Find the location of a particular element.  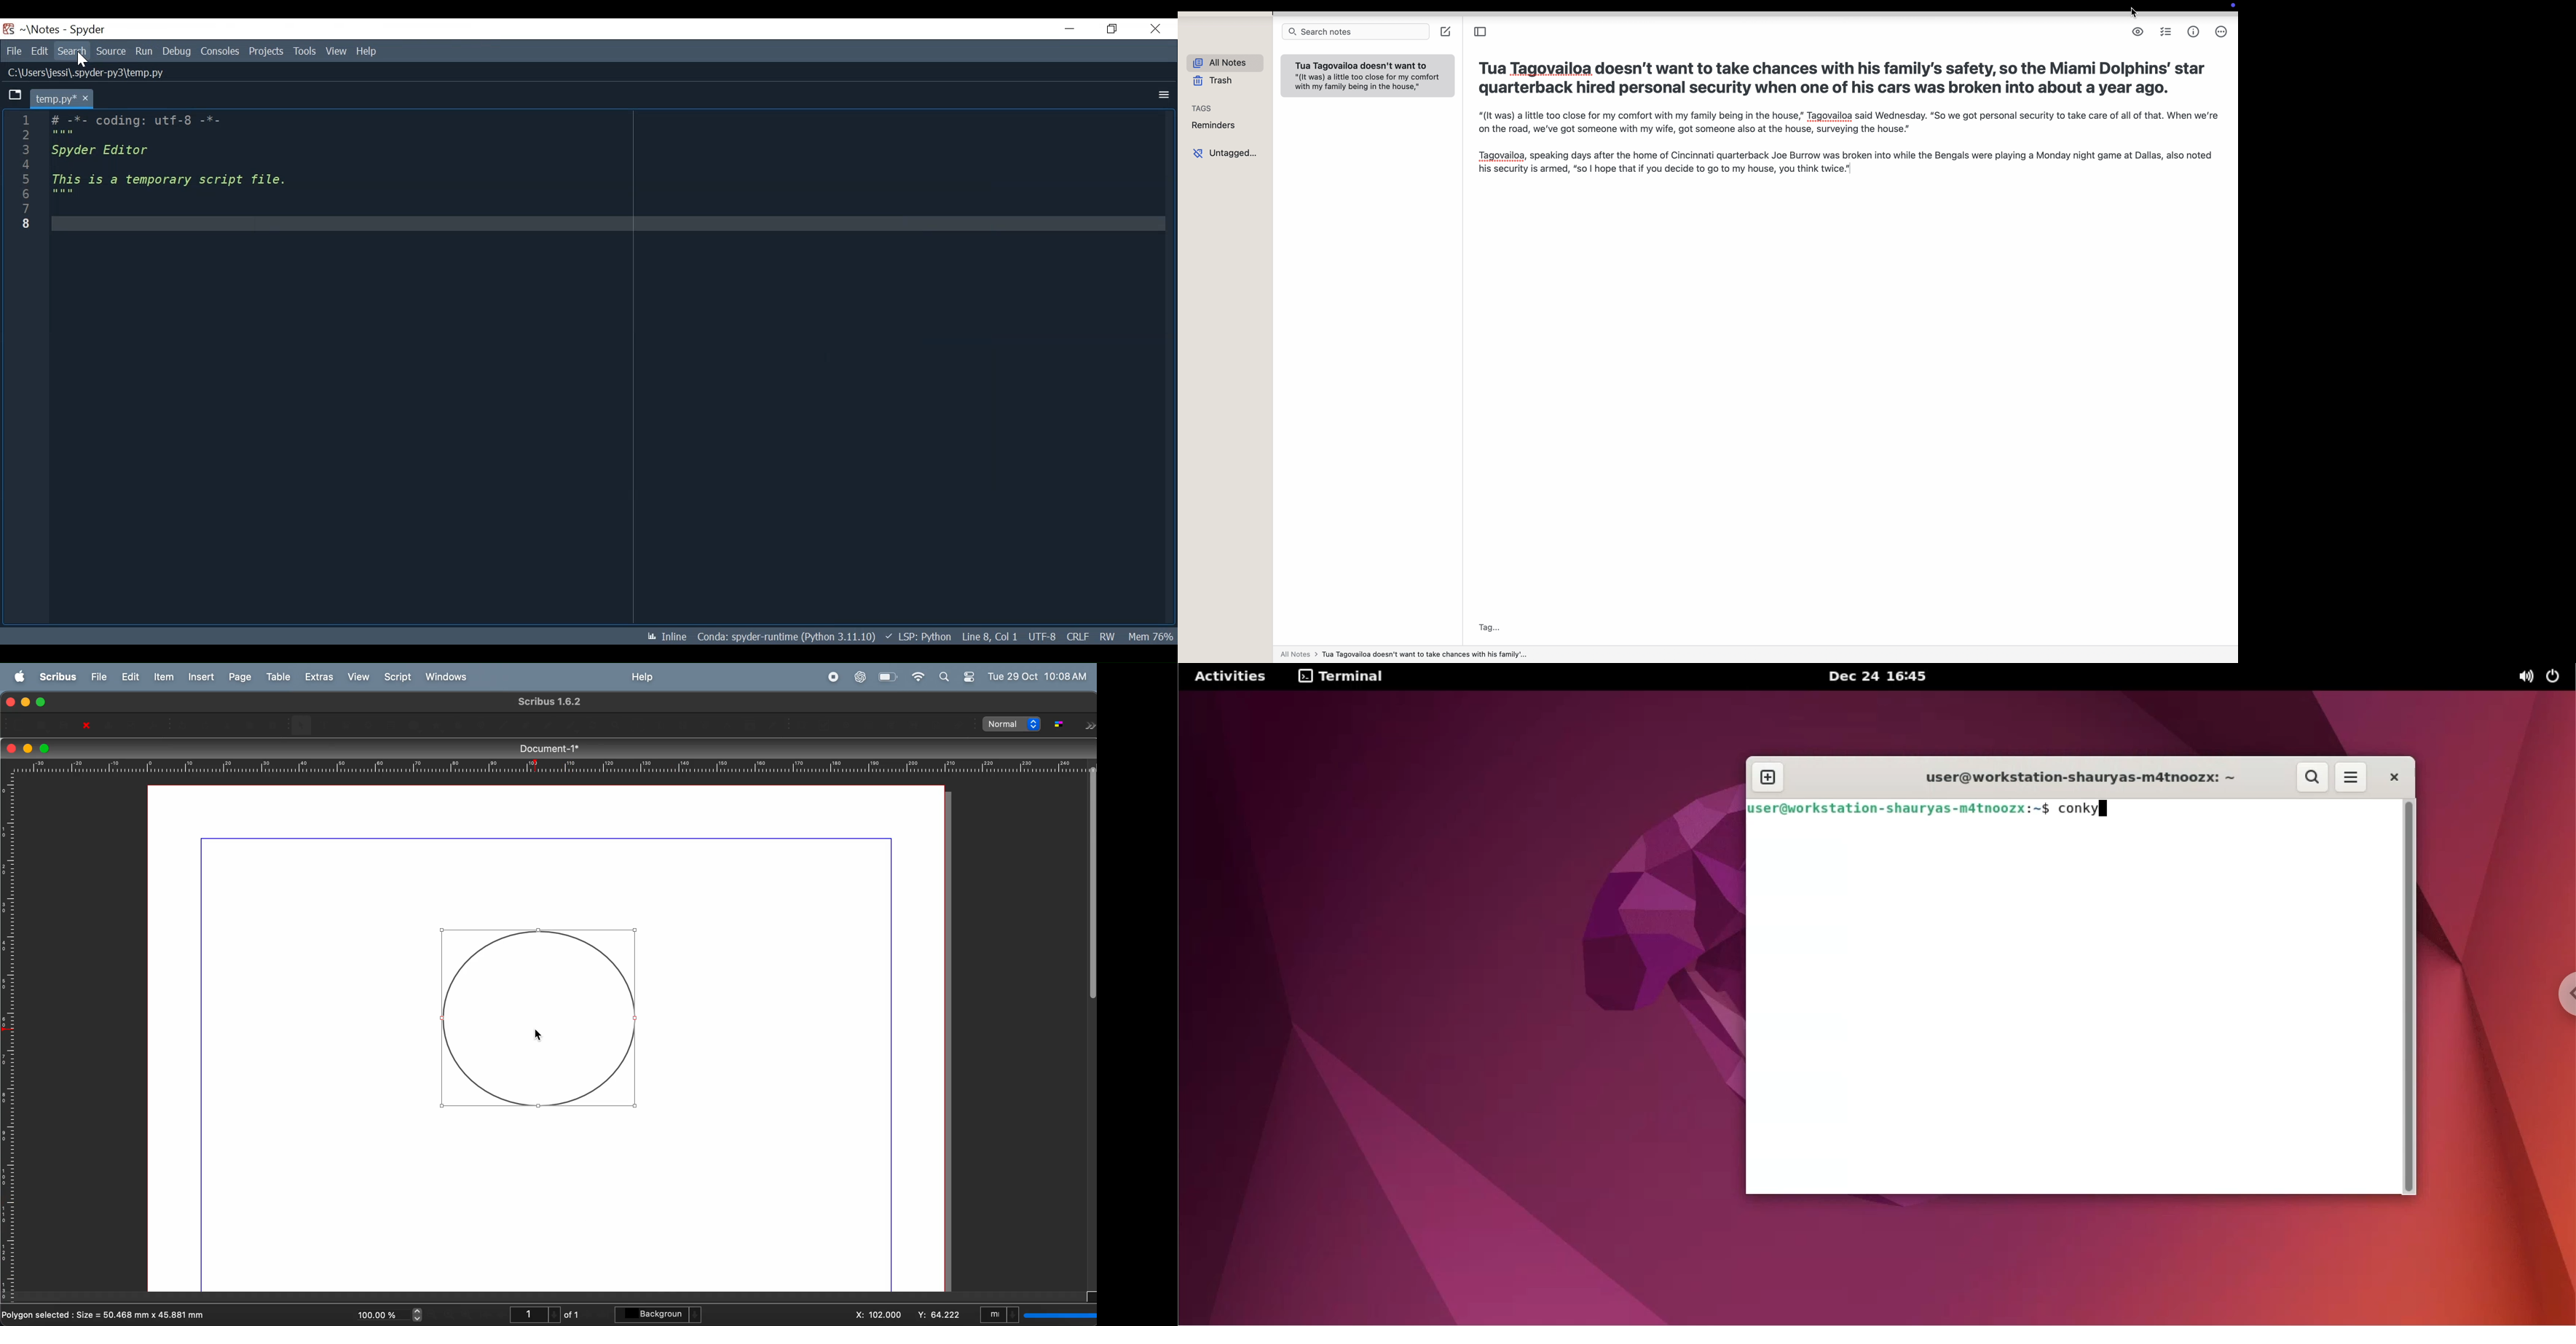

Consoles is located at coordinates (220, 52).